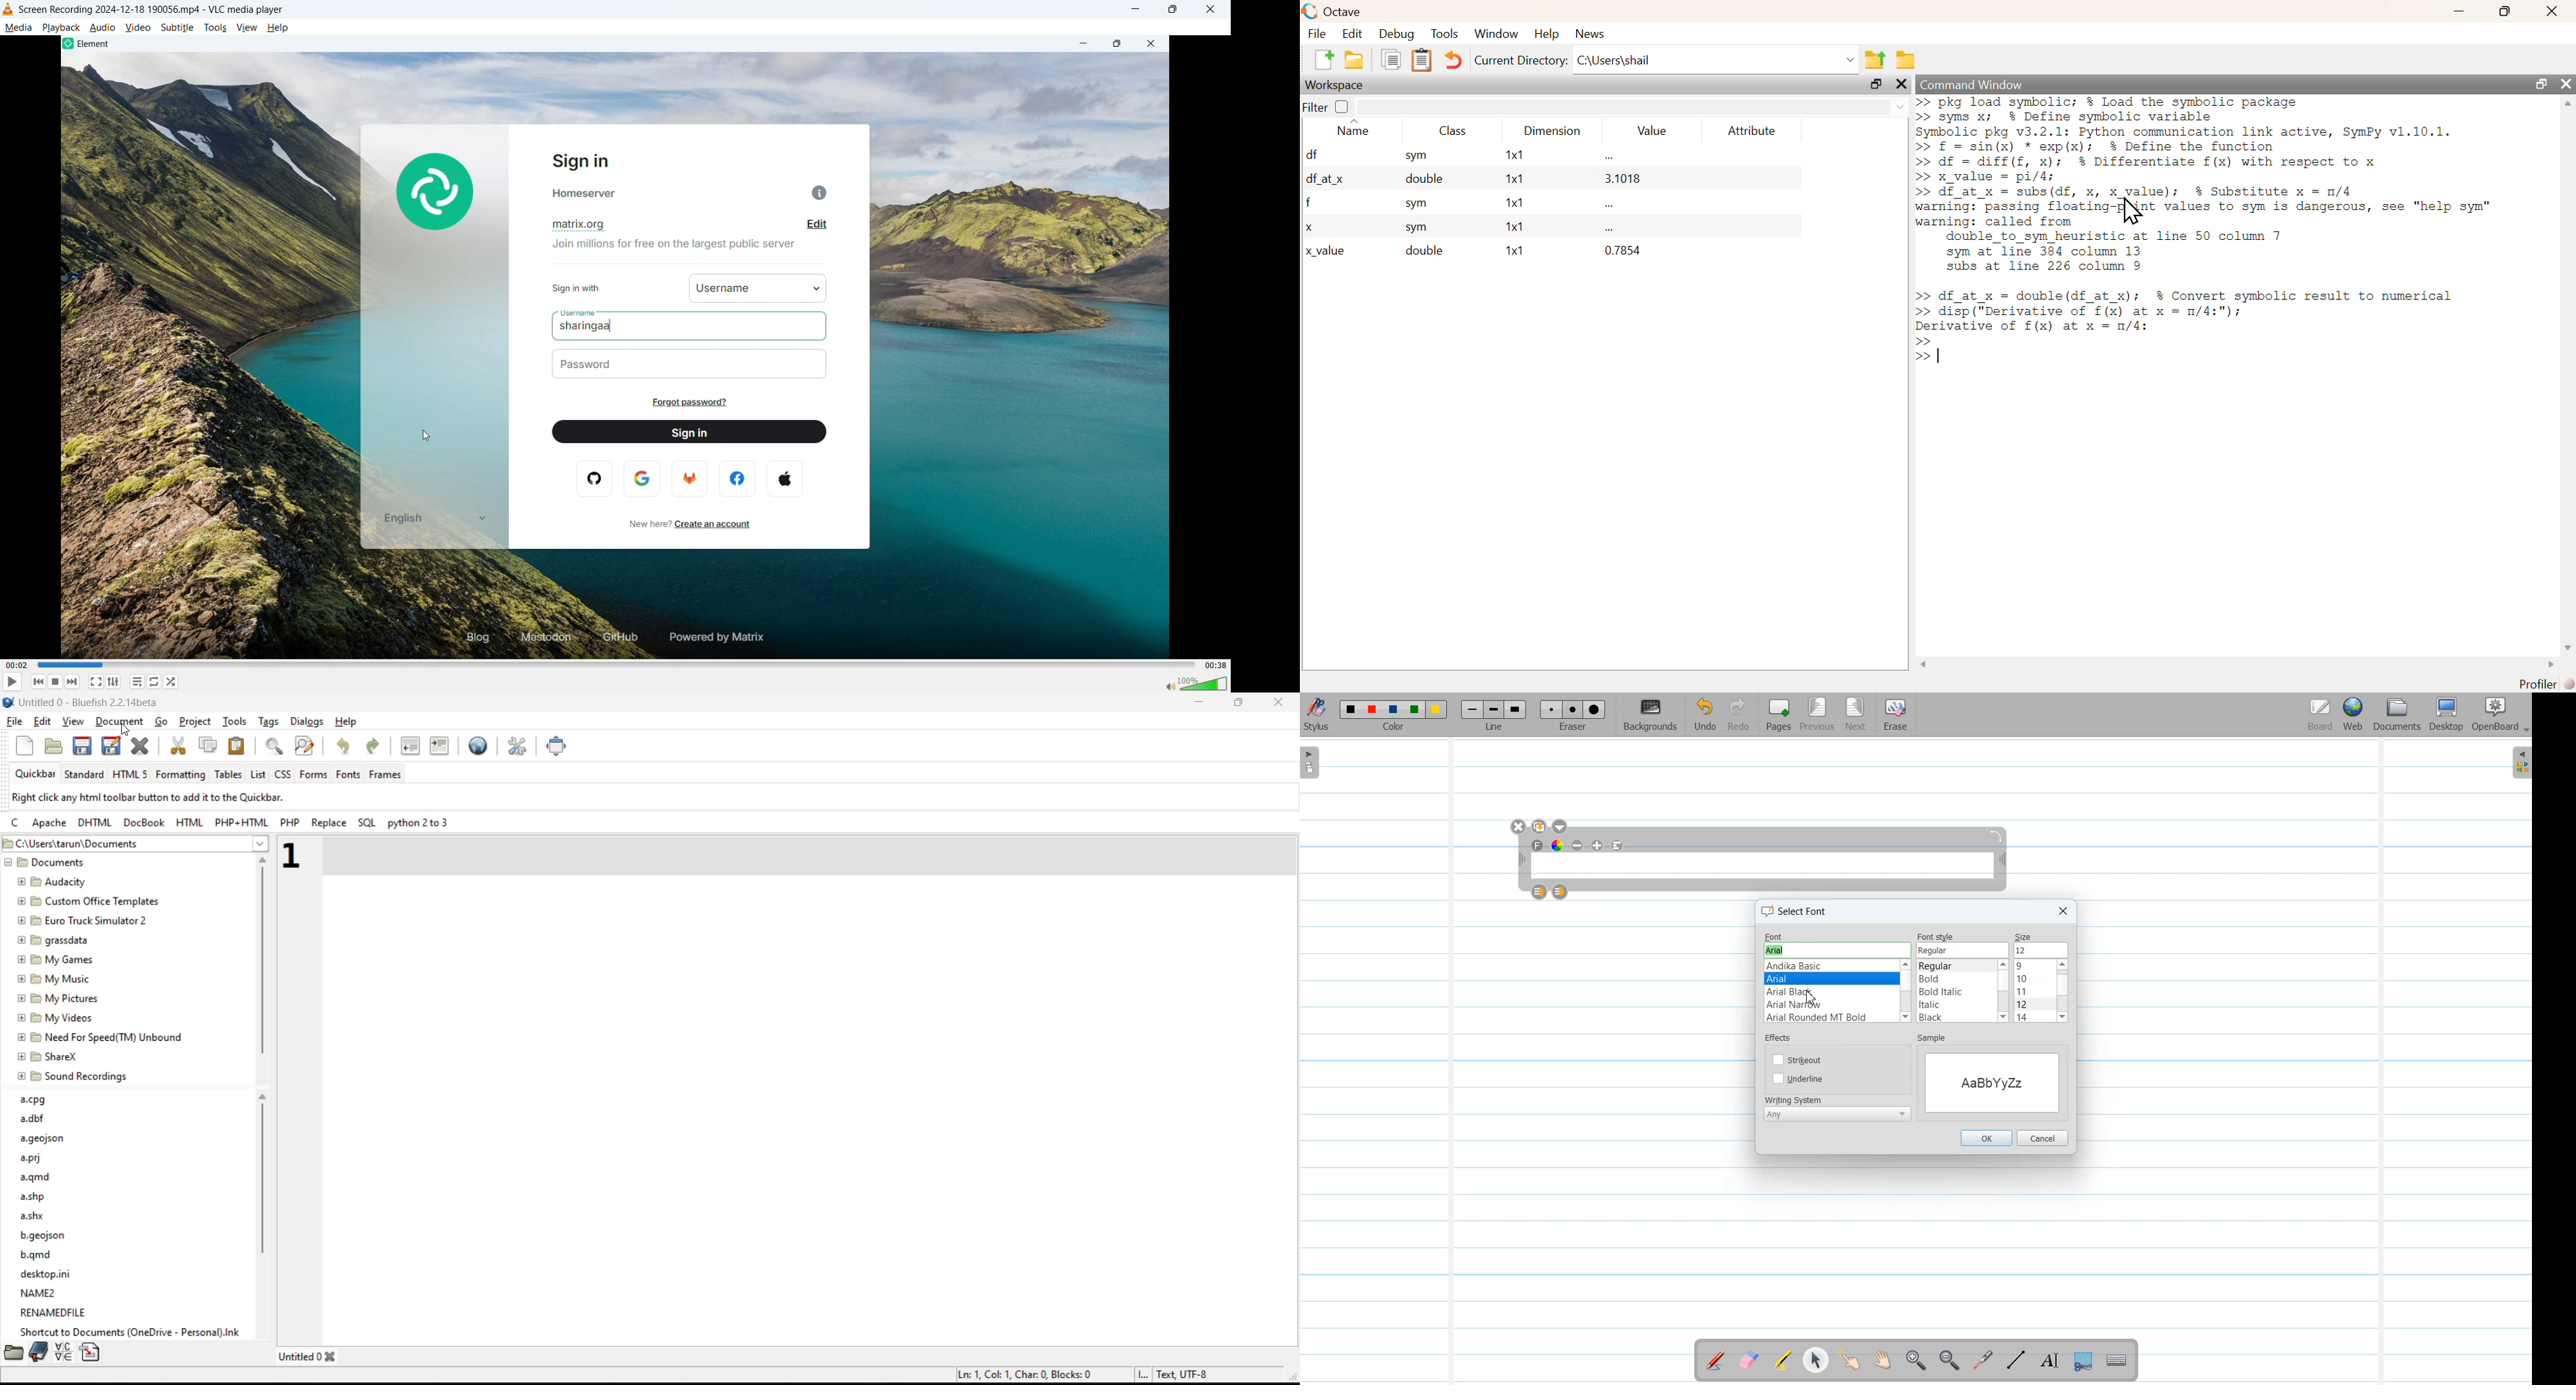 The height and width of the screenshot is (1400, 2576). Describe the element at coordinates (2567, 103) in the screenshot. I see `scroll up` at that location.